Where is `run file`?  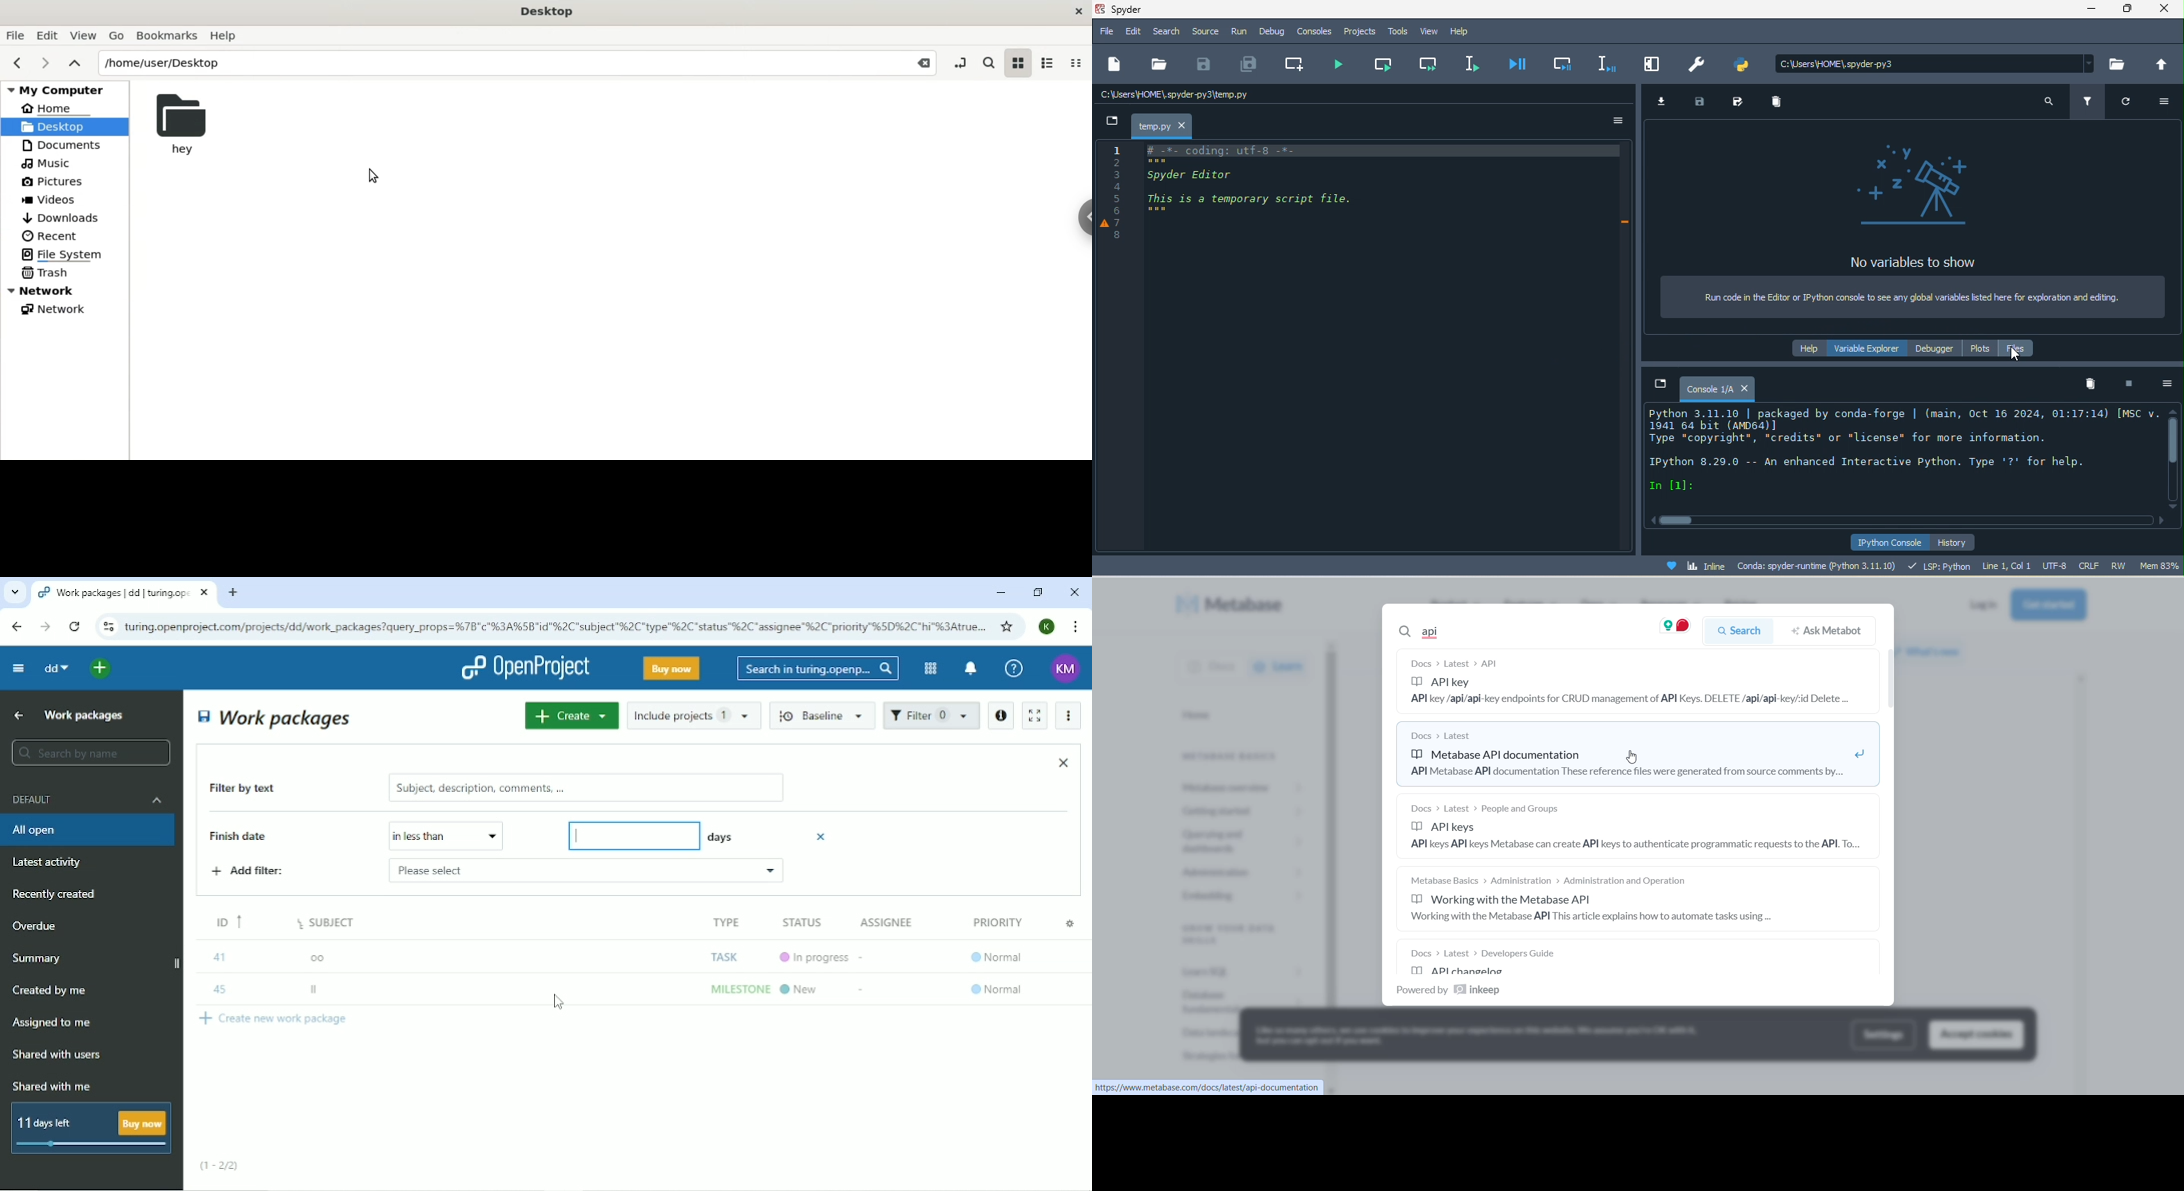 run file is located at coordinates (1335, 65).